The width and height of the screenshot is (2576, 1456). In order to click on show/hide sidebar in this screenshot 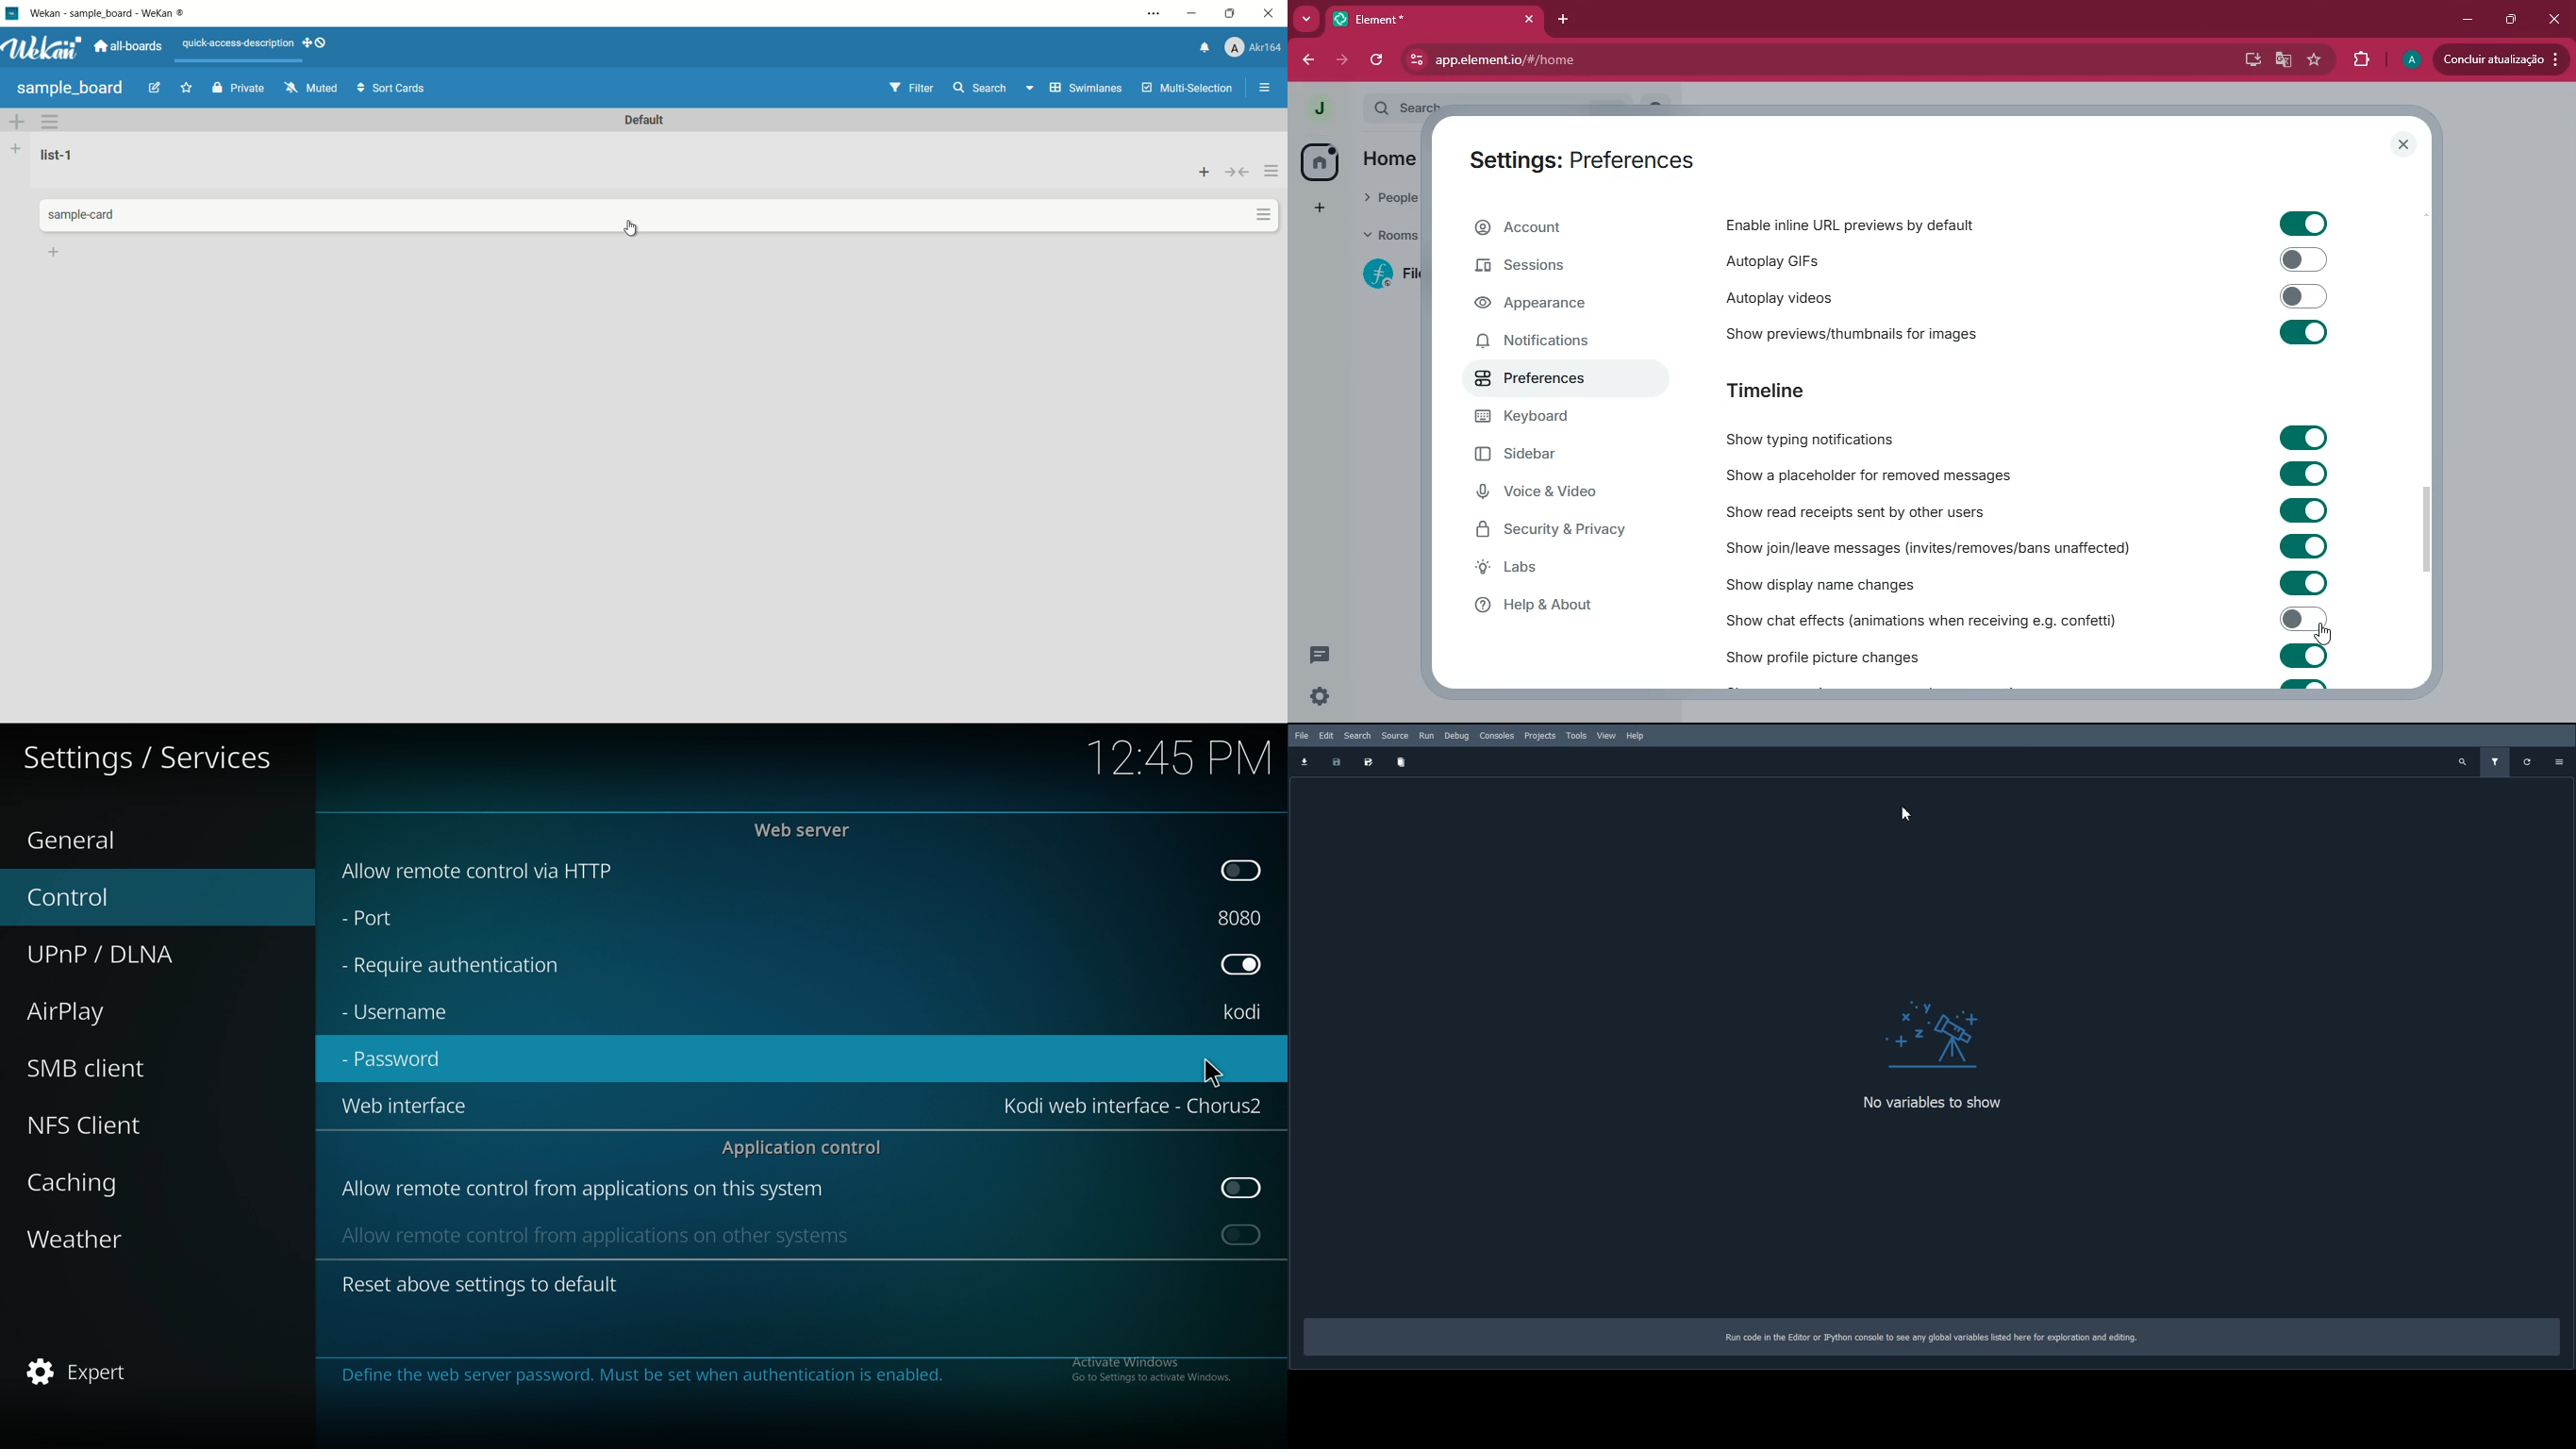, I will do `click(1266, 88)`.